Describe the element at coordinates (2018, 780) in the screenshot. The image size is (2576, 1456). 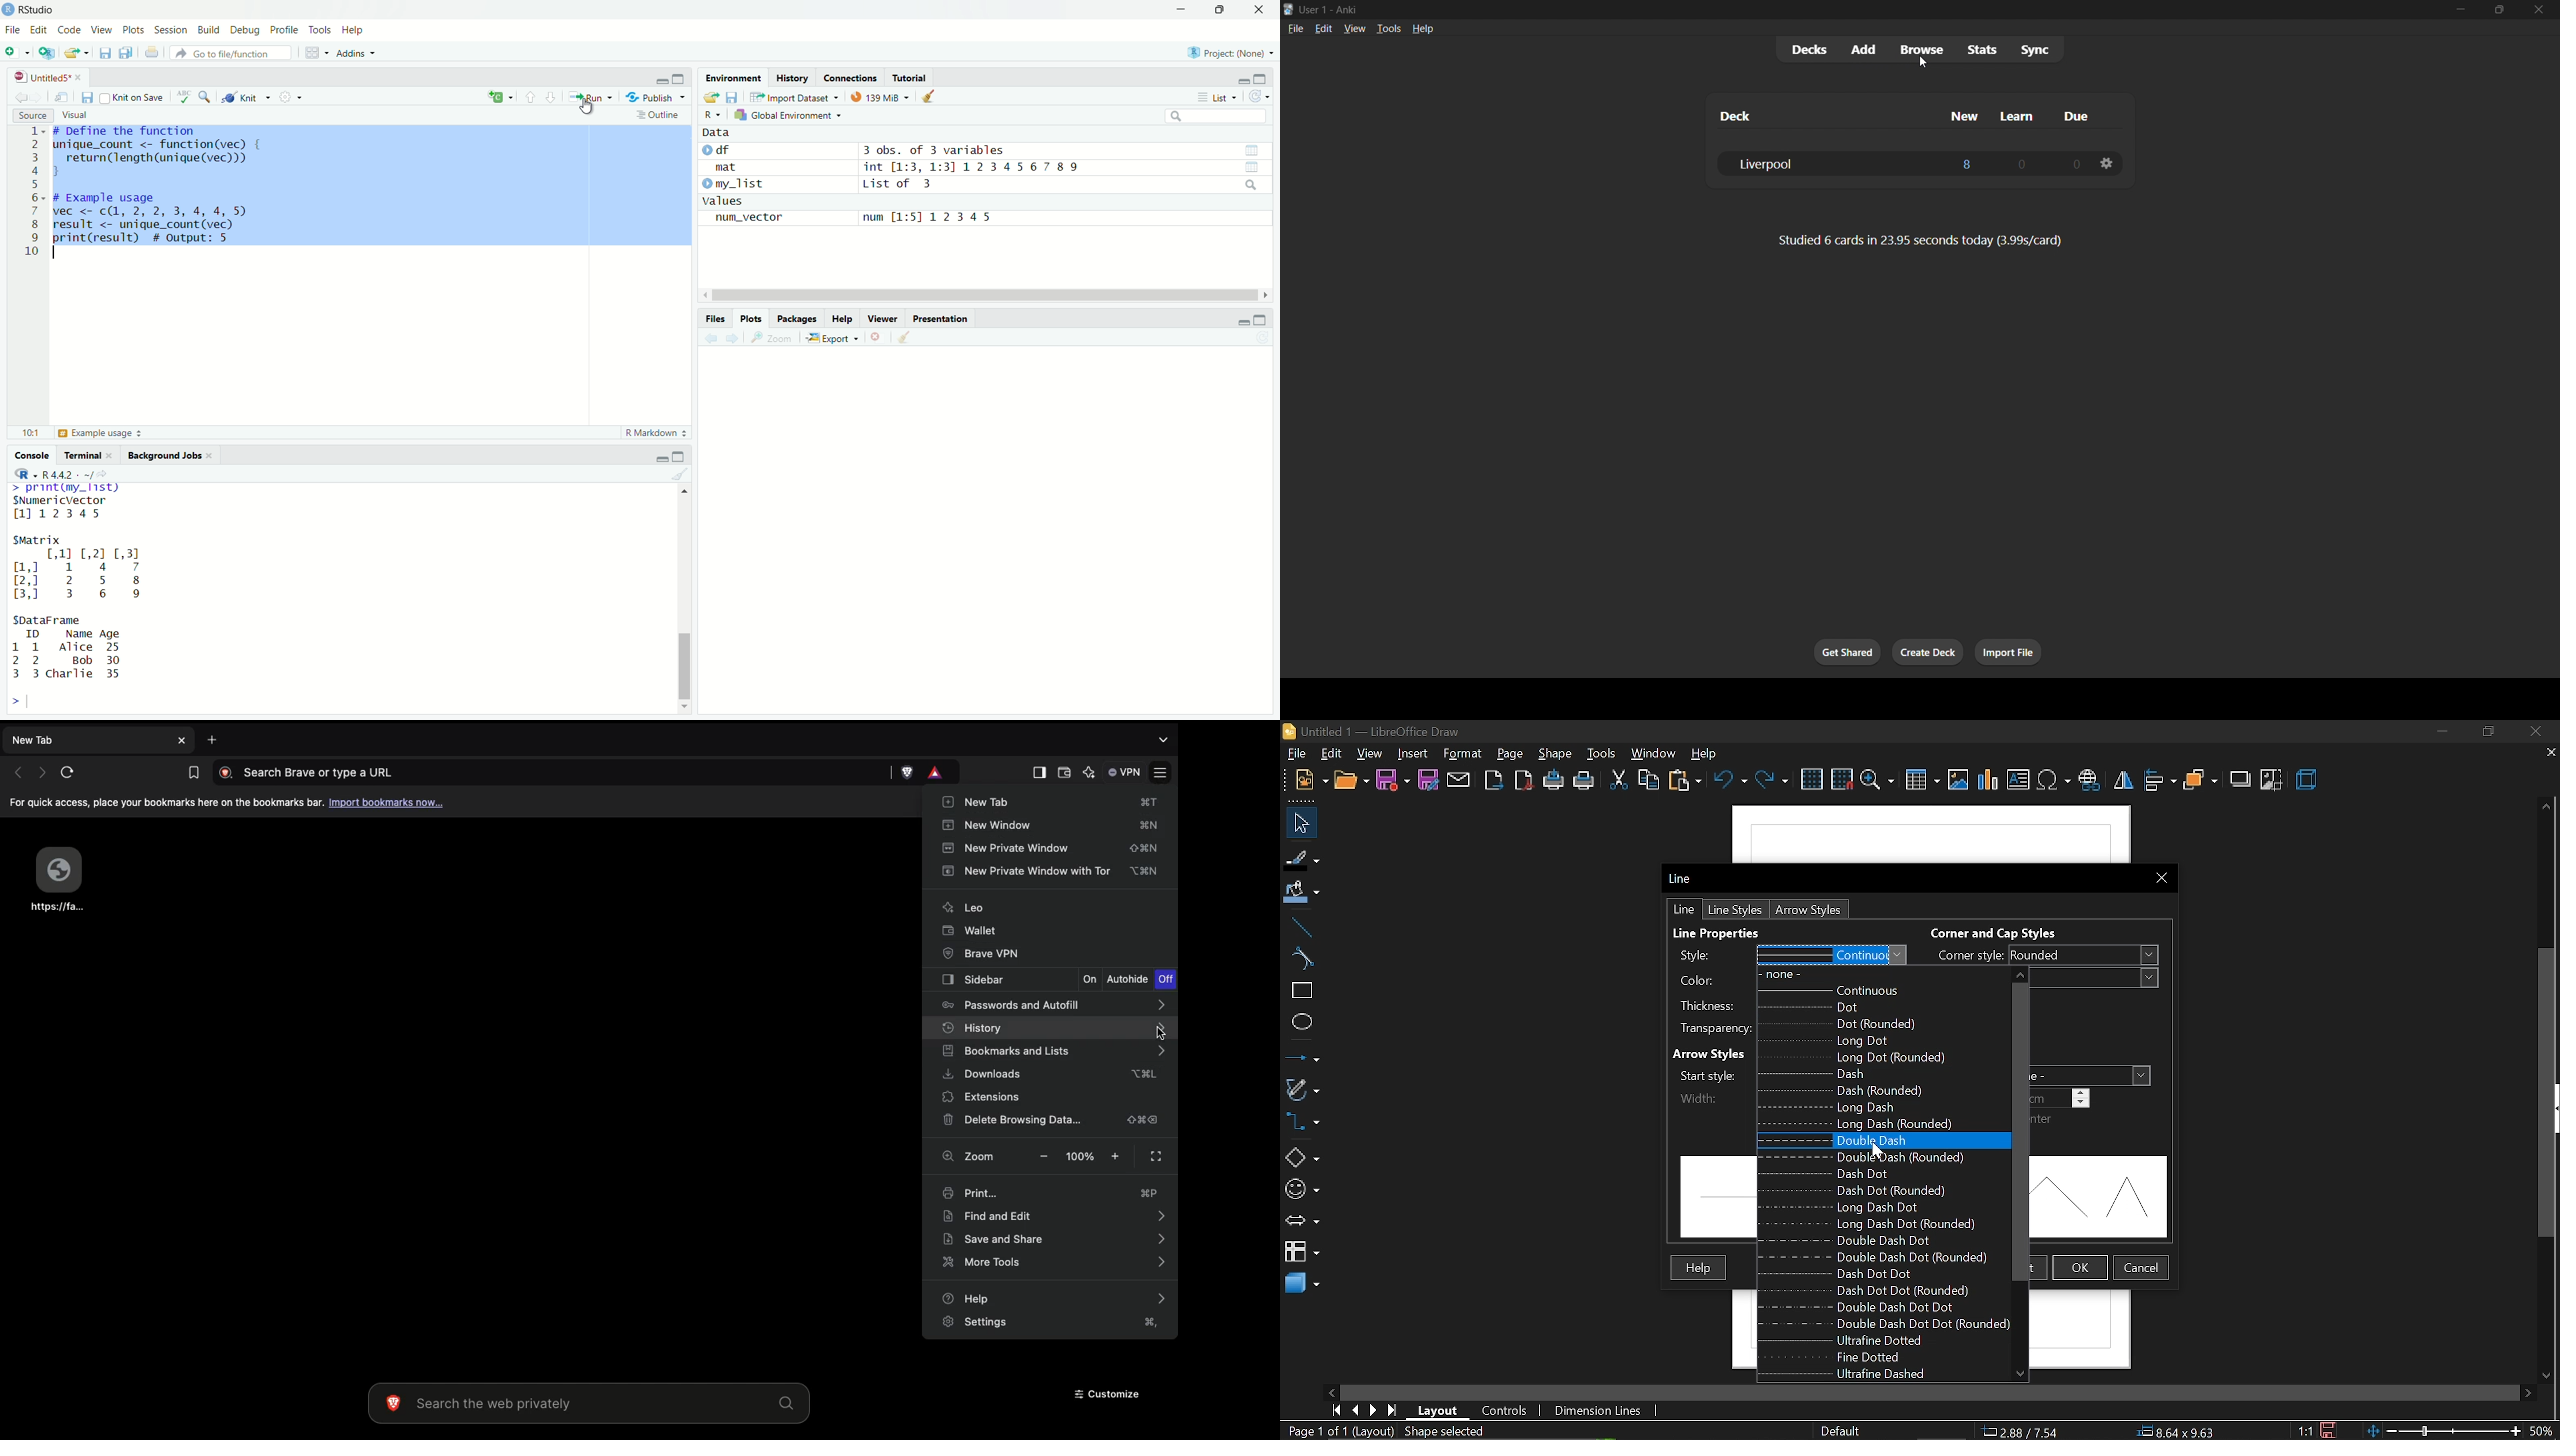
I see `insert text` at that location.